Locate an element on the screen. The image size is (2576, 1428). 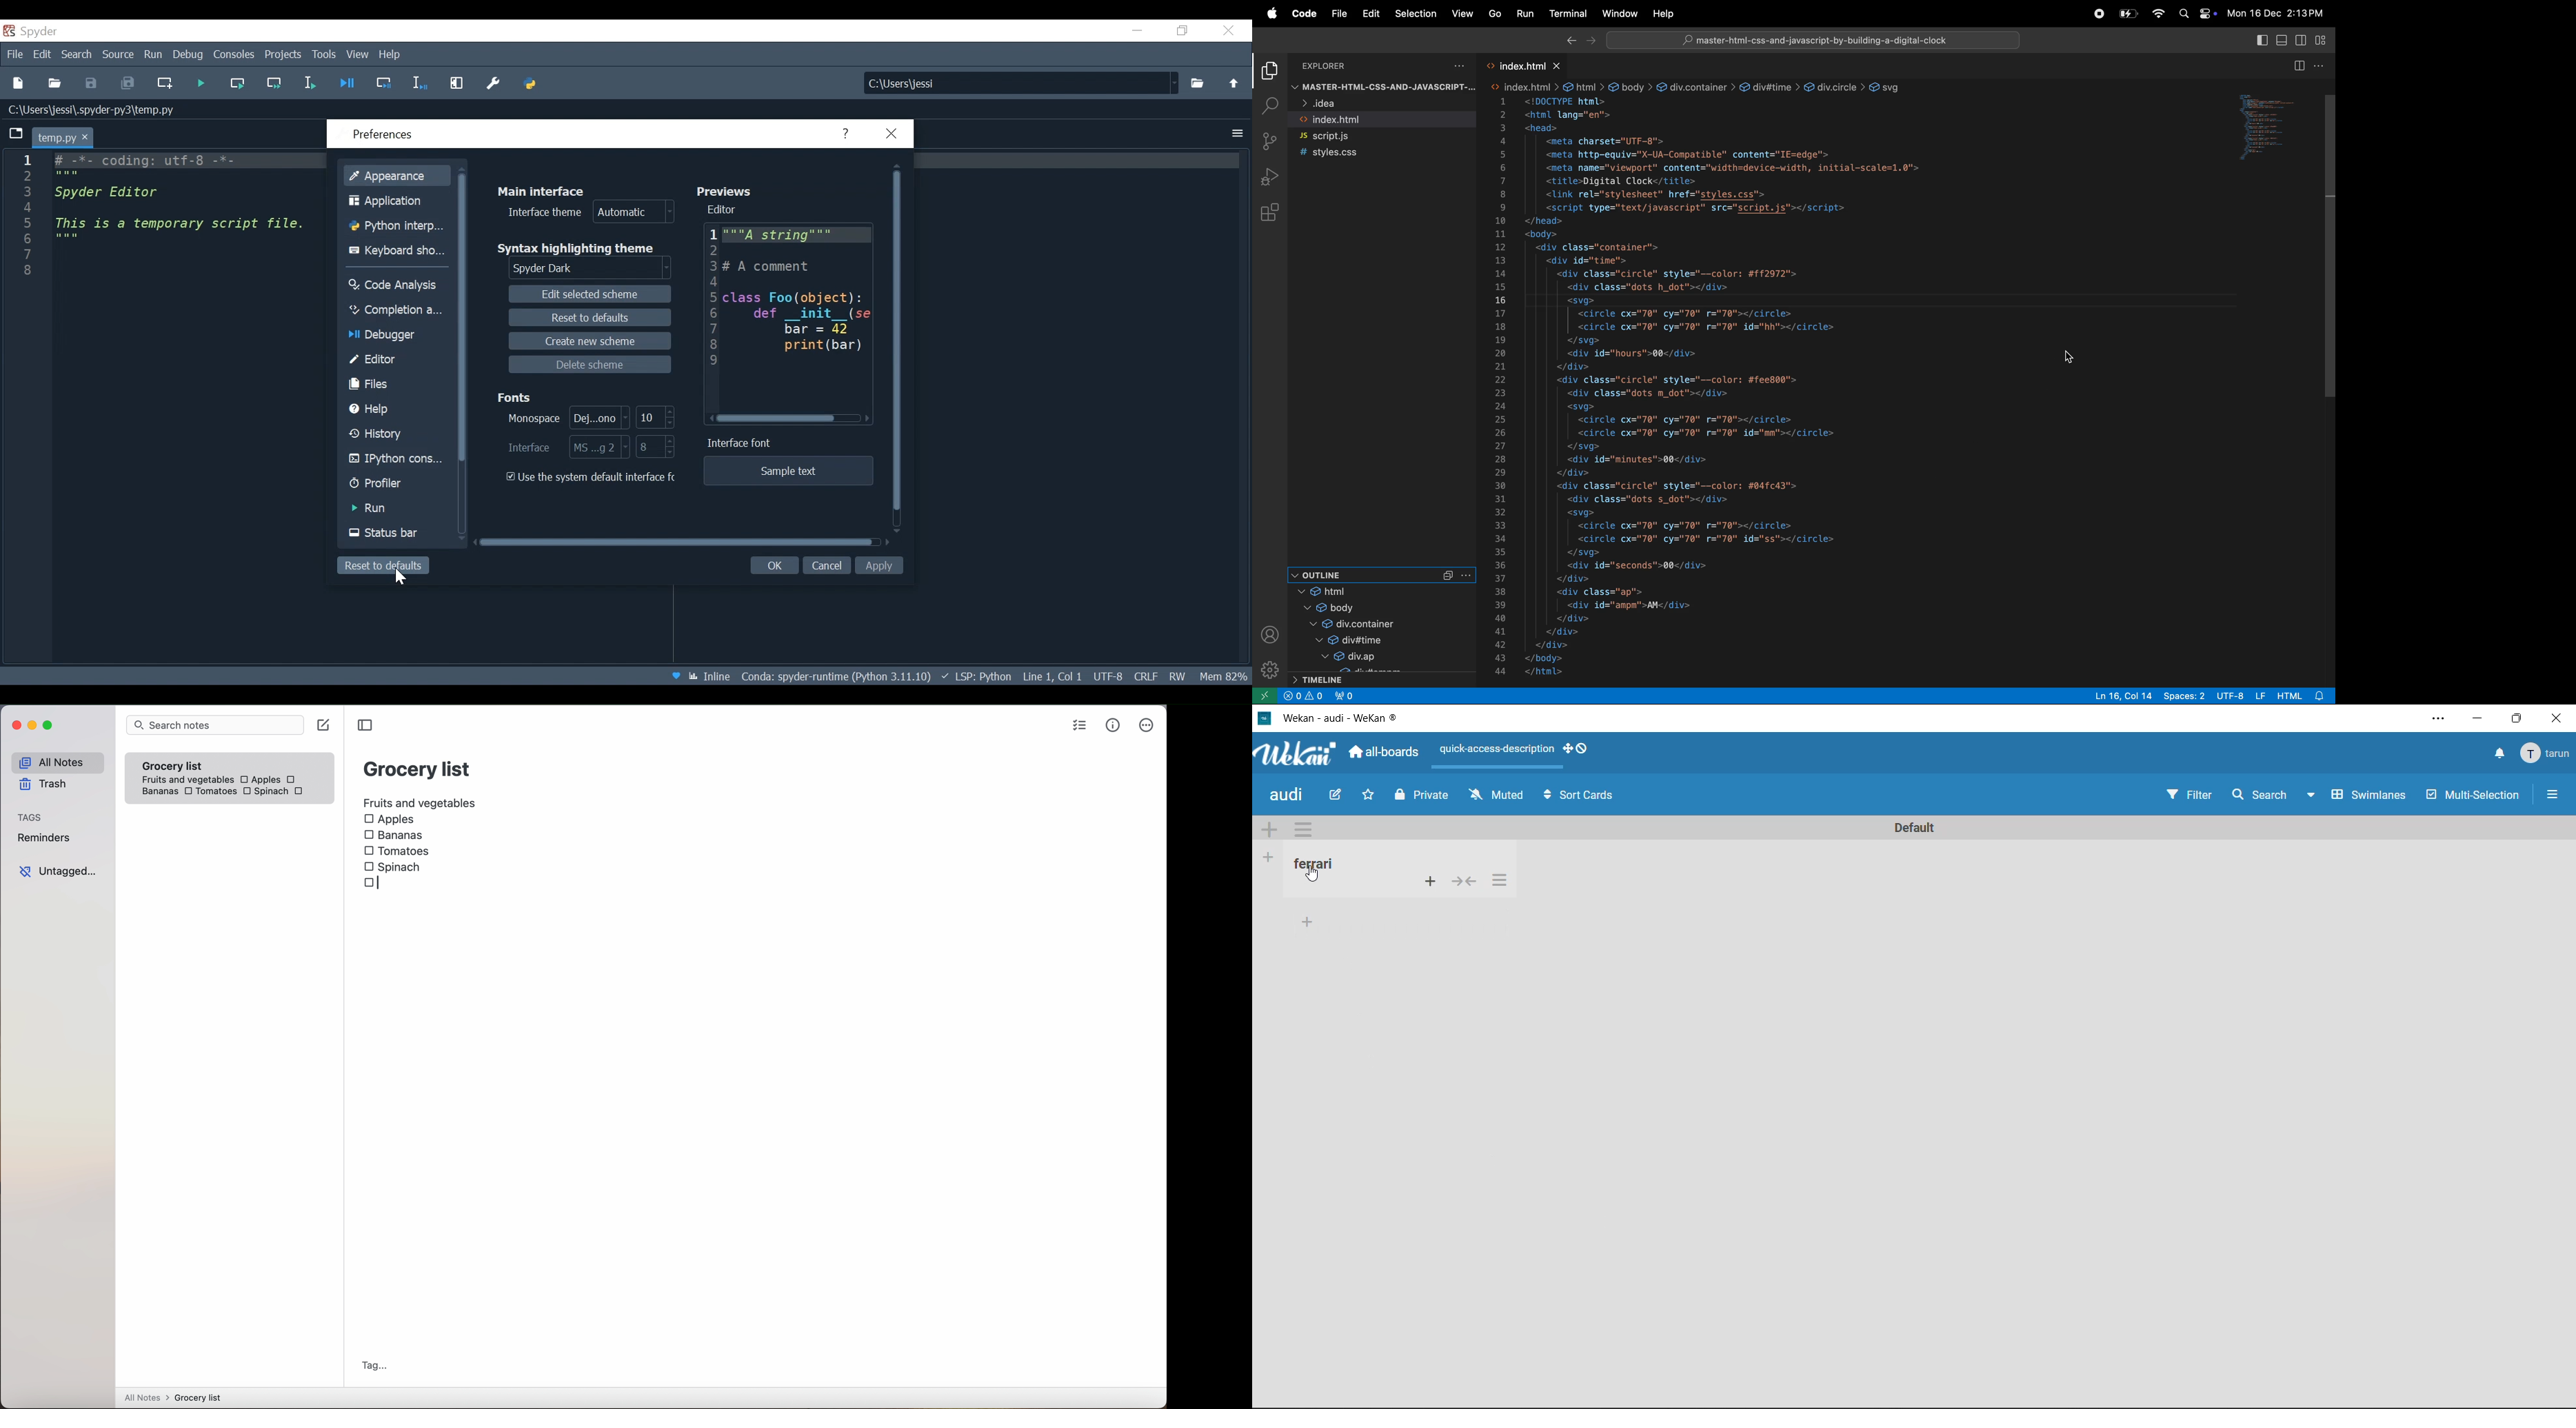
fruits and vegetables is located at coordinates (421, 802).